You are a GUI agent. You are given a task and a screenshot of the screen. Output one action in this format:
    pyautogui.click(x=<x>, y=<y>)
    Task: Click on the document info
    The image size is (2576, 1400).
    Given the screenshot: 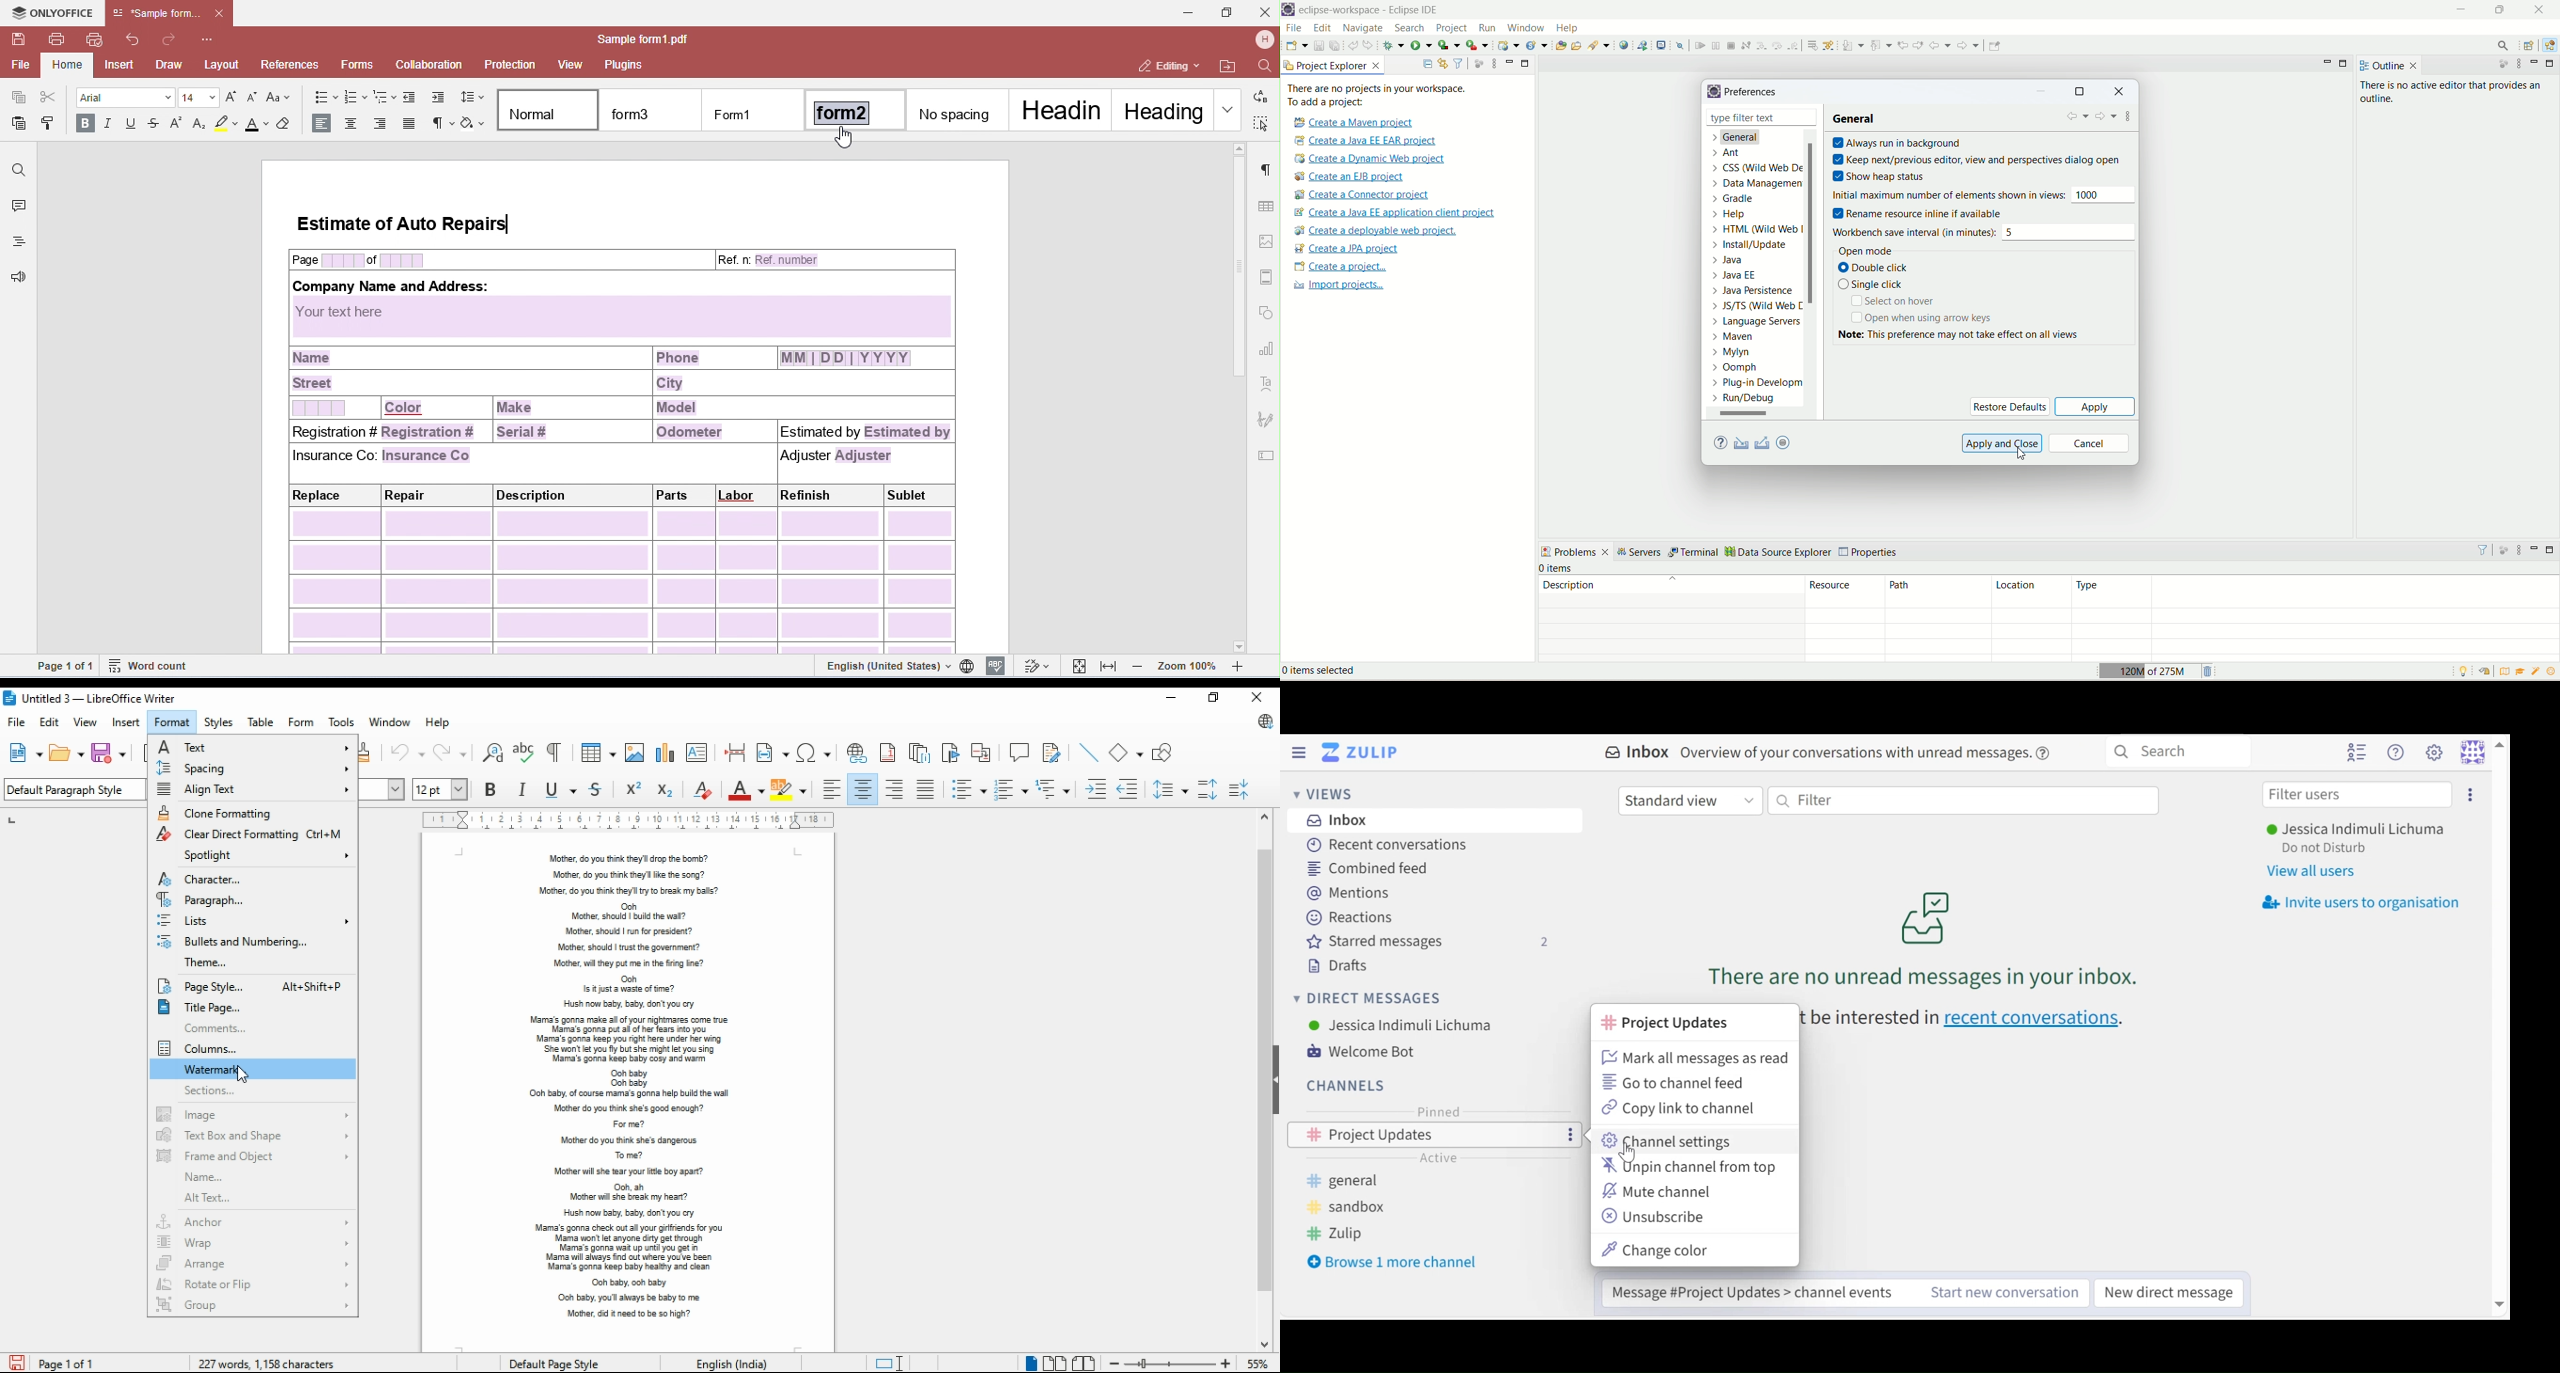 What is the action you would take?
    pyautogui.click(x=269, y=1361)
    